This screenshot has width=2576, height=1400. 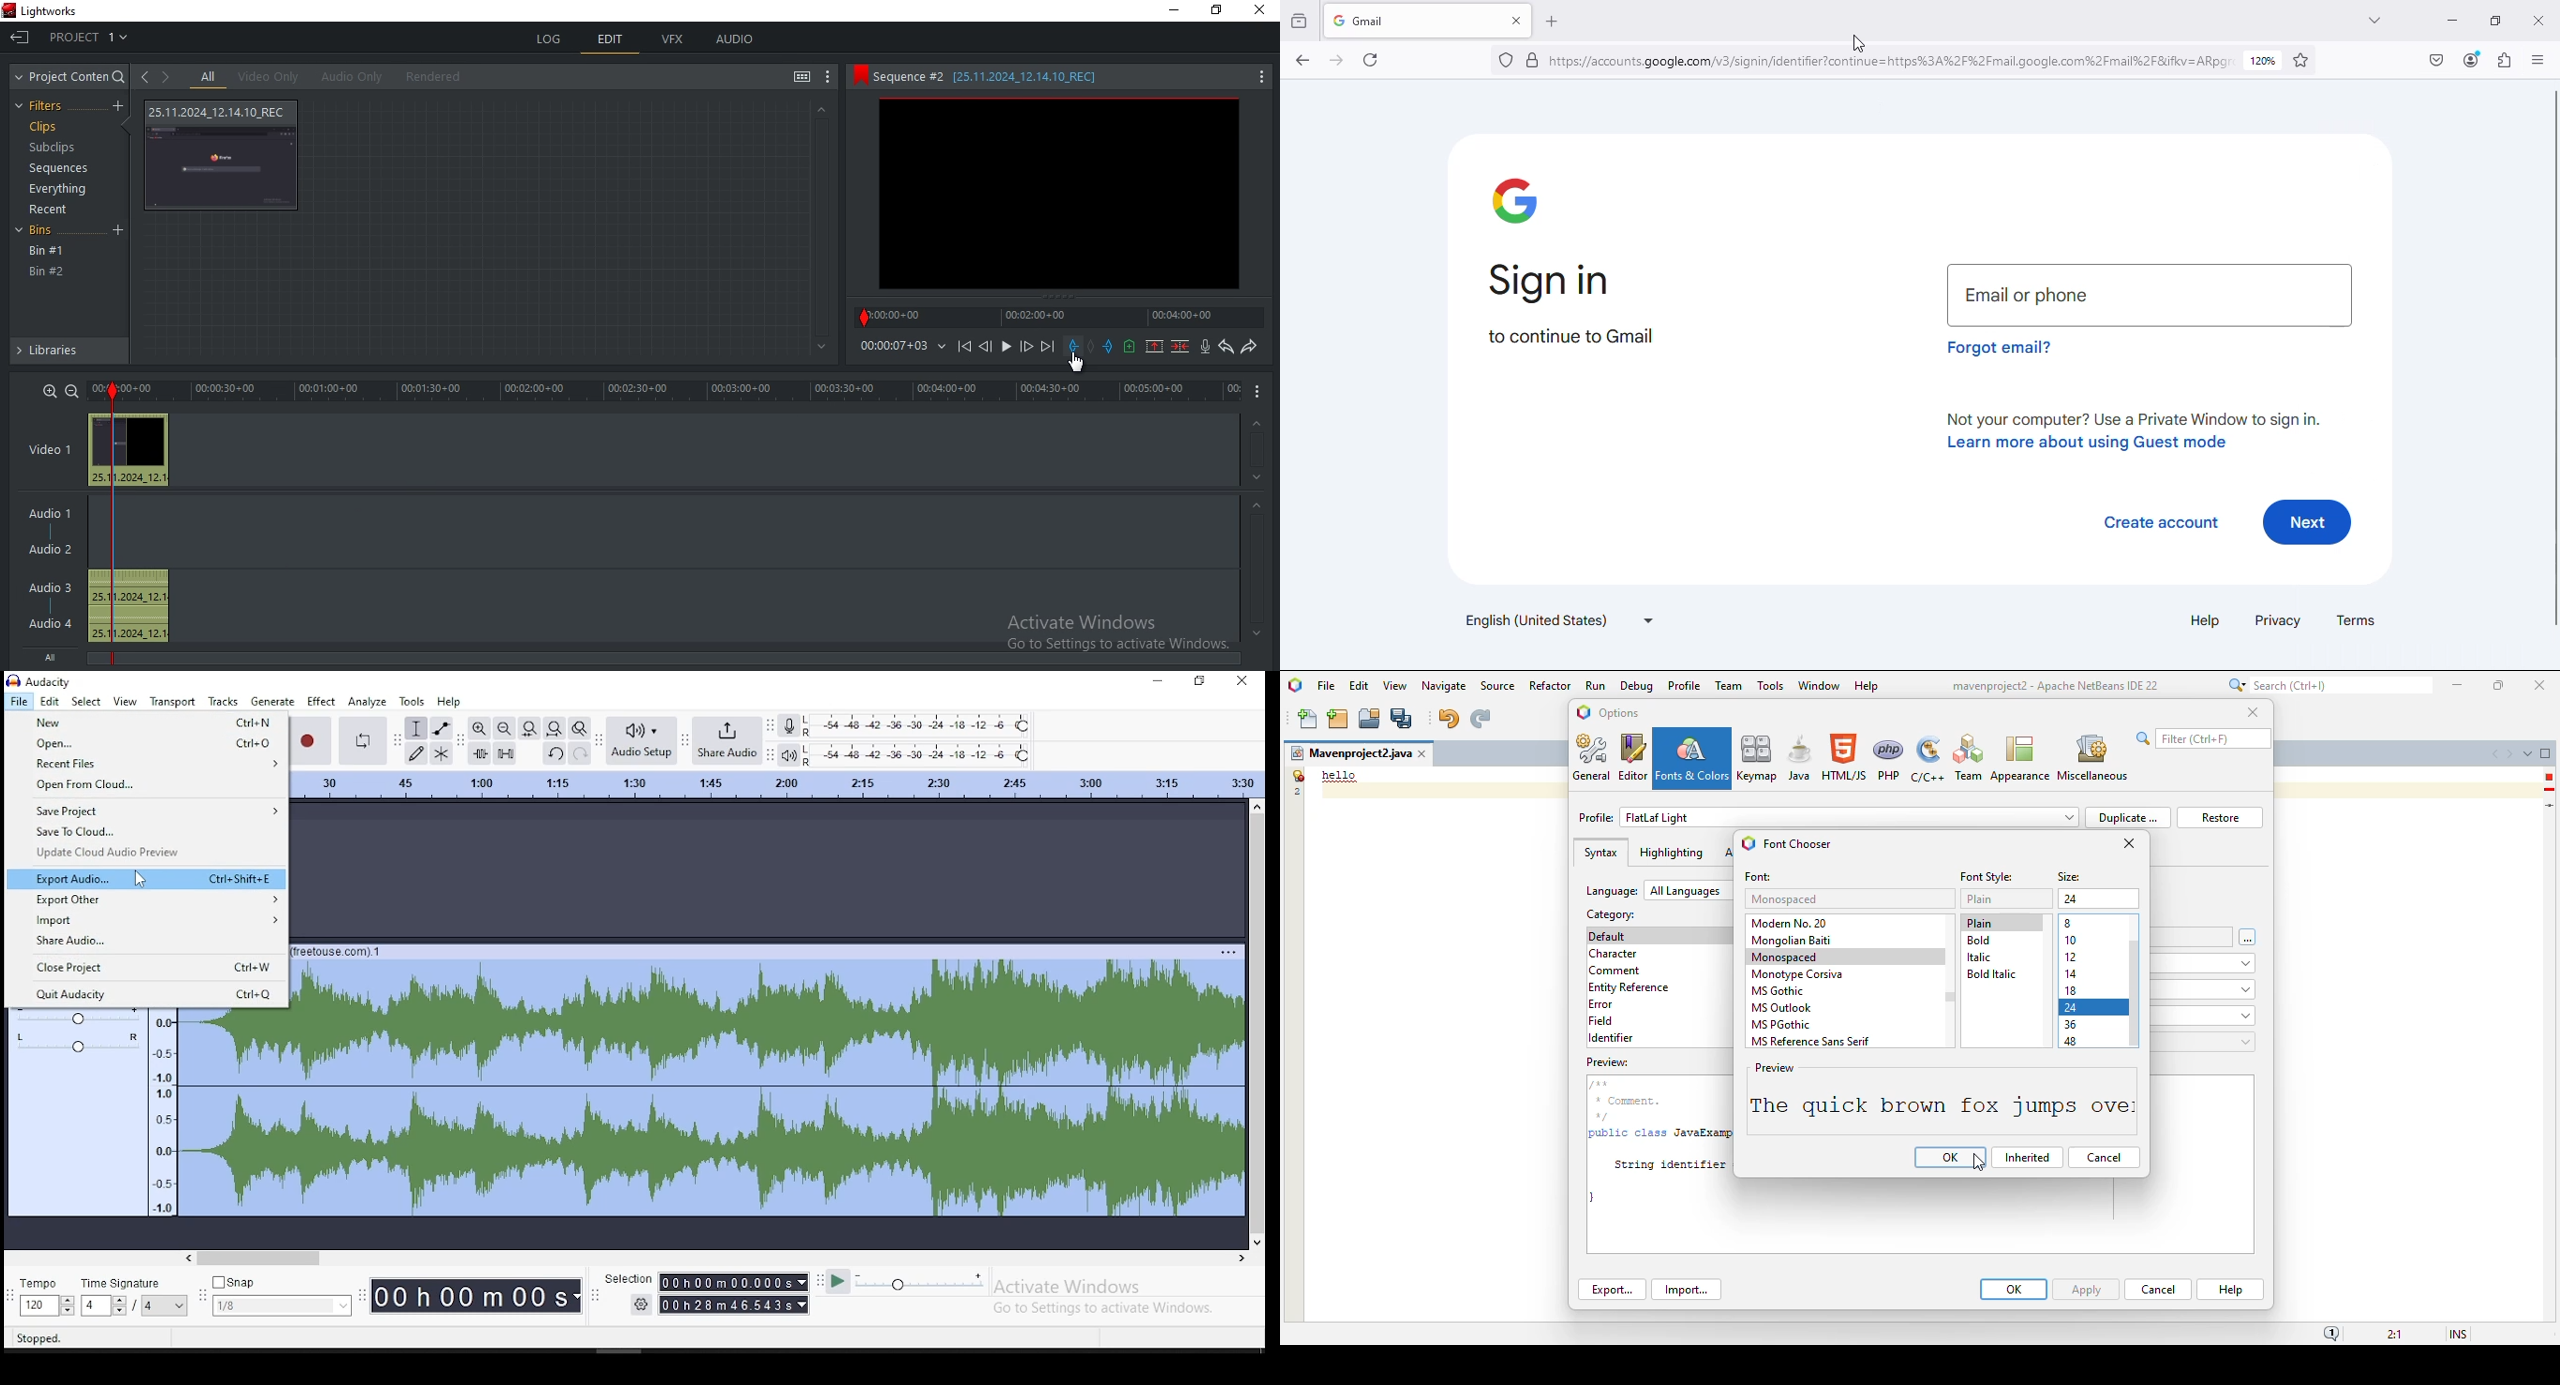 I want to click on timeline, so click(x=778, y=783).